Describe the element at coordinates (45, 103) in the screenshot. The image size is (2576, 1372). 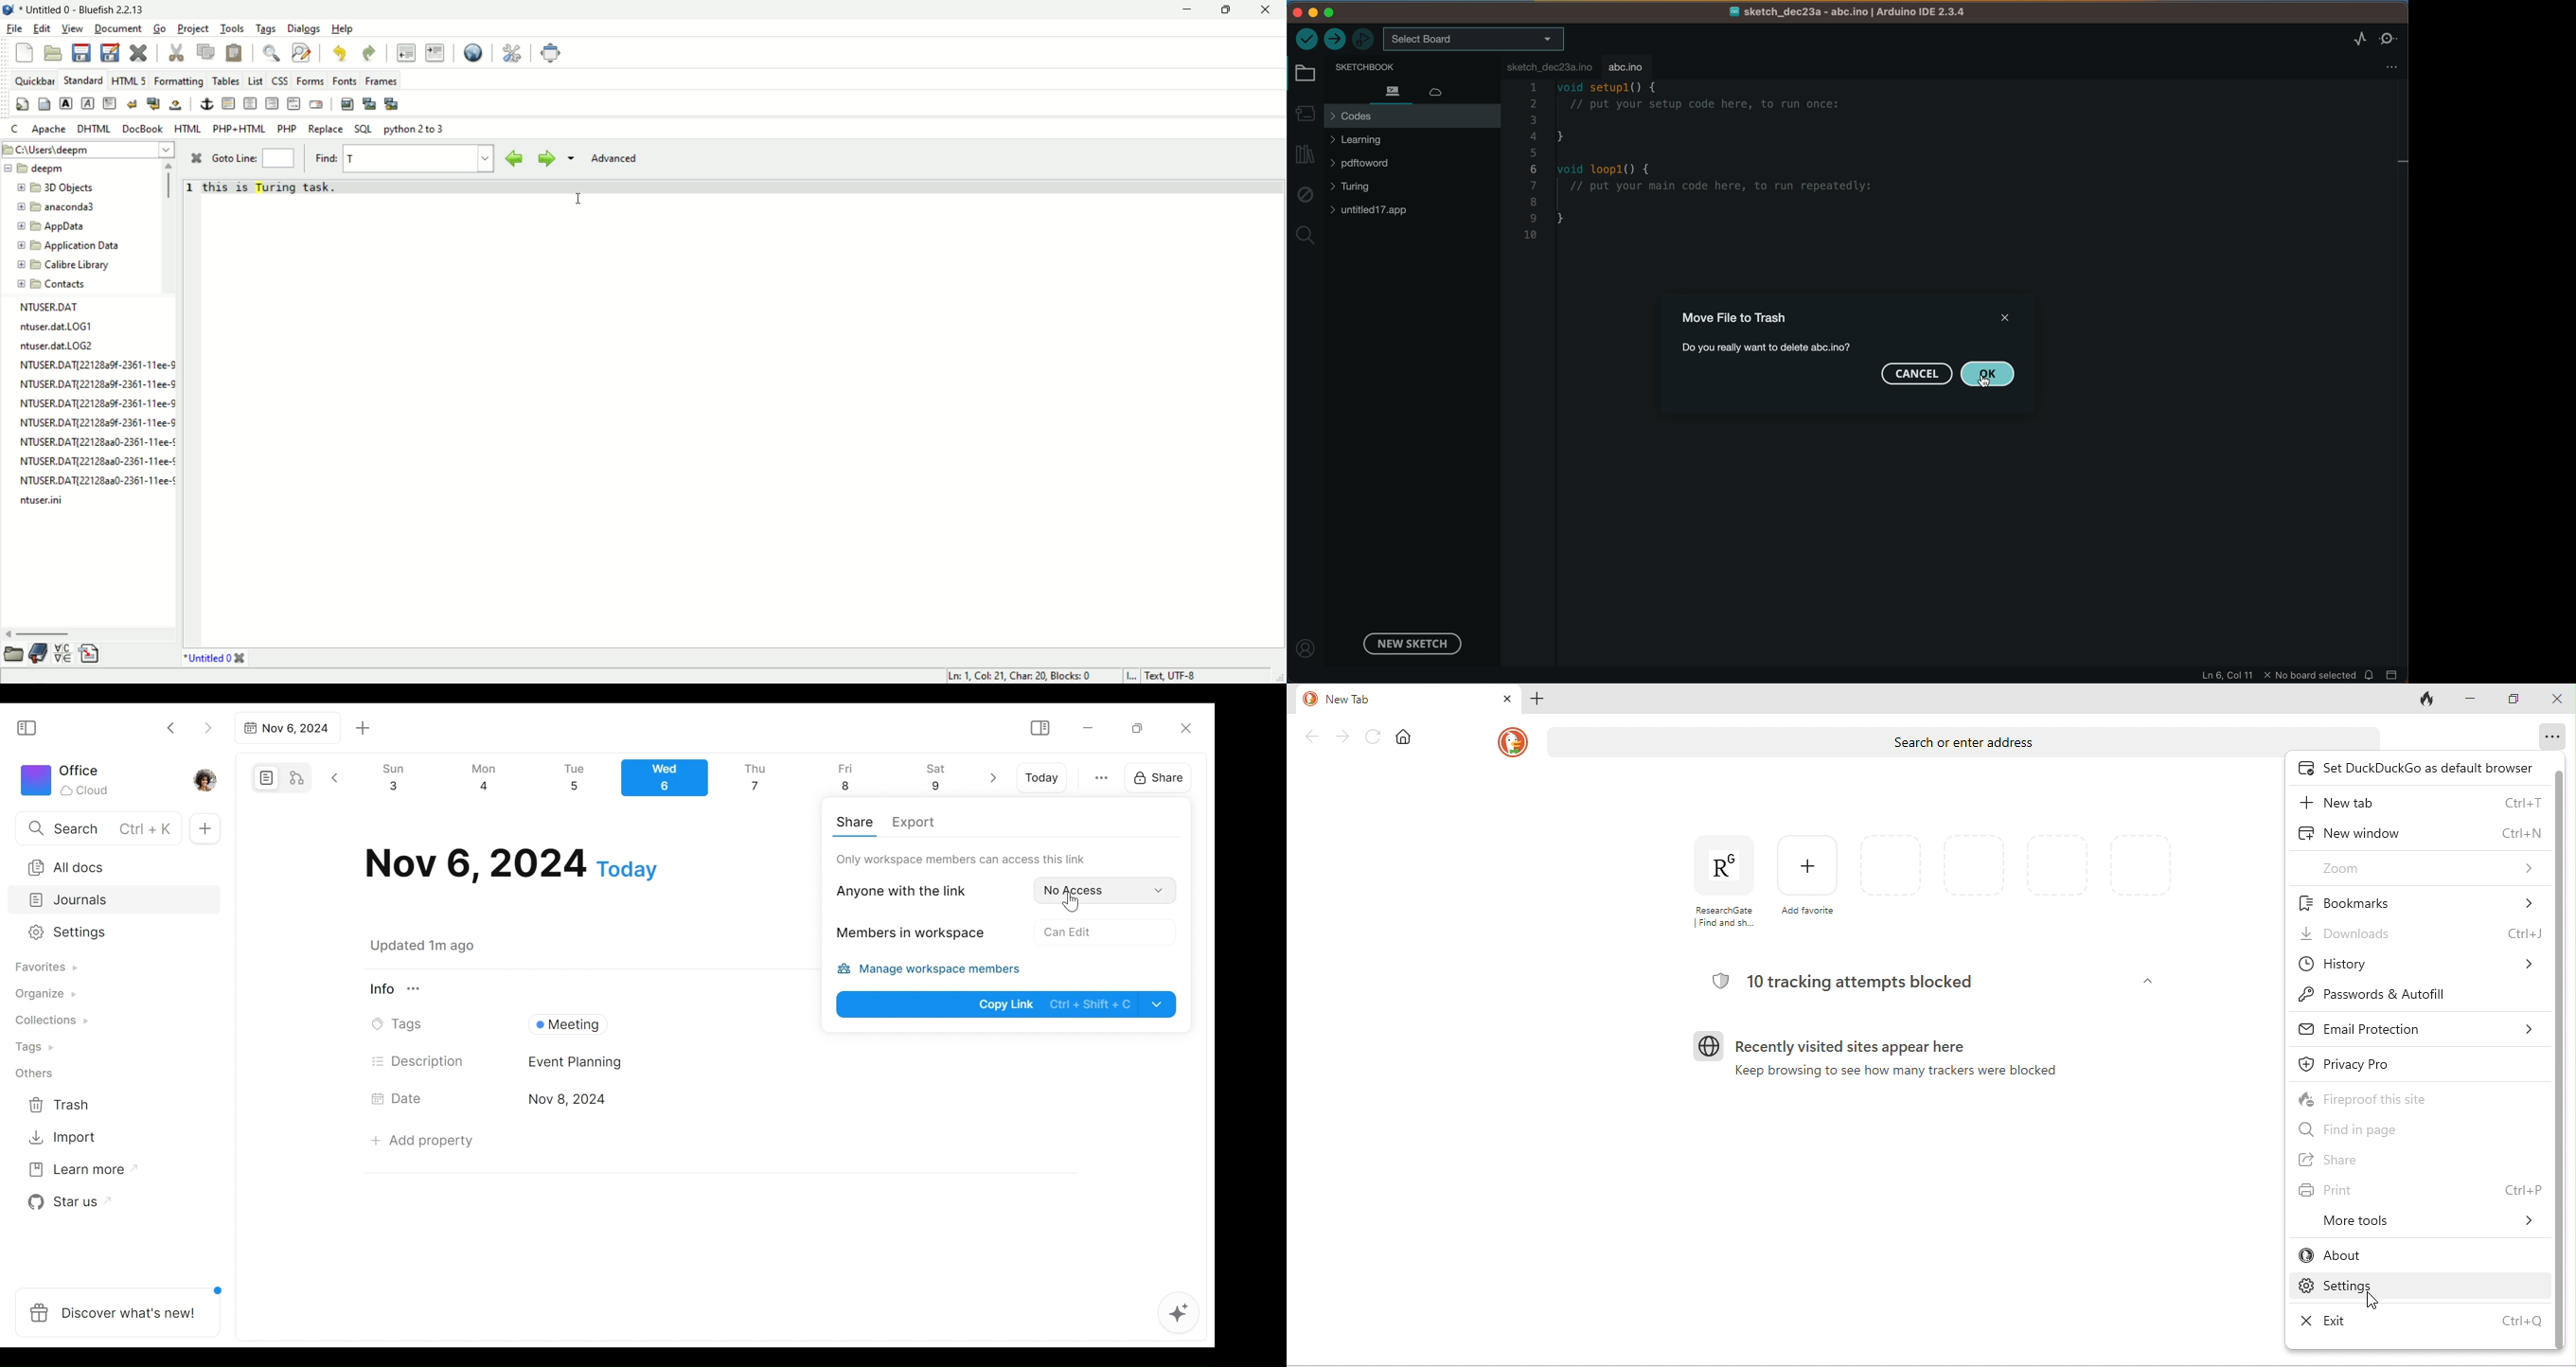
I see `body` at that location.